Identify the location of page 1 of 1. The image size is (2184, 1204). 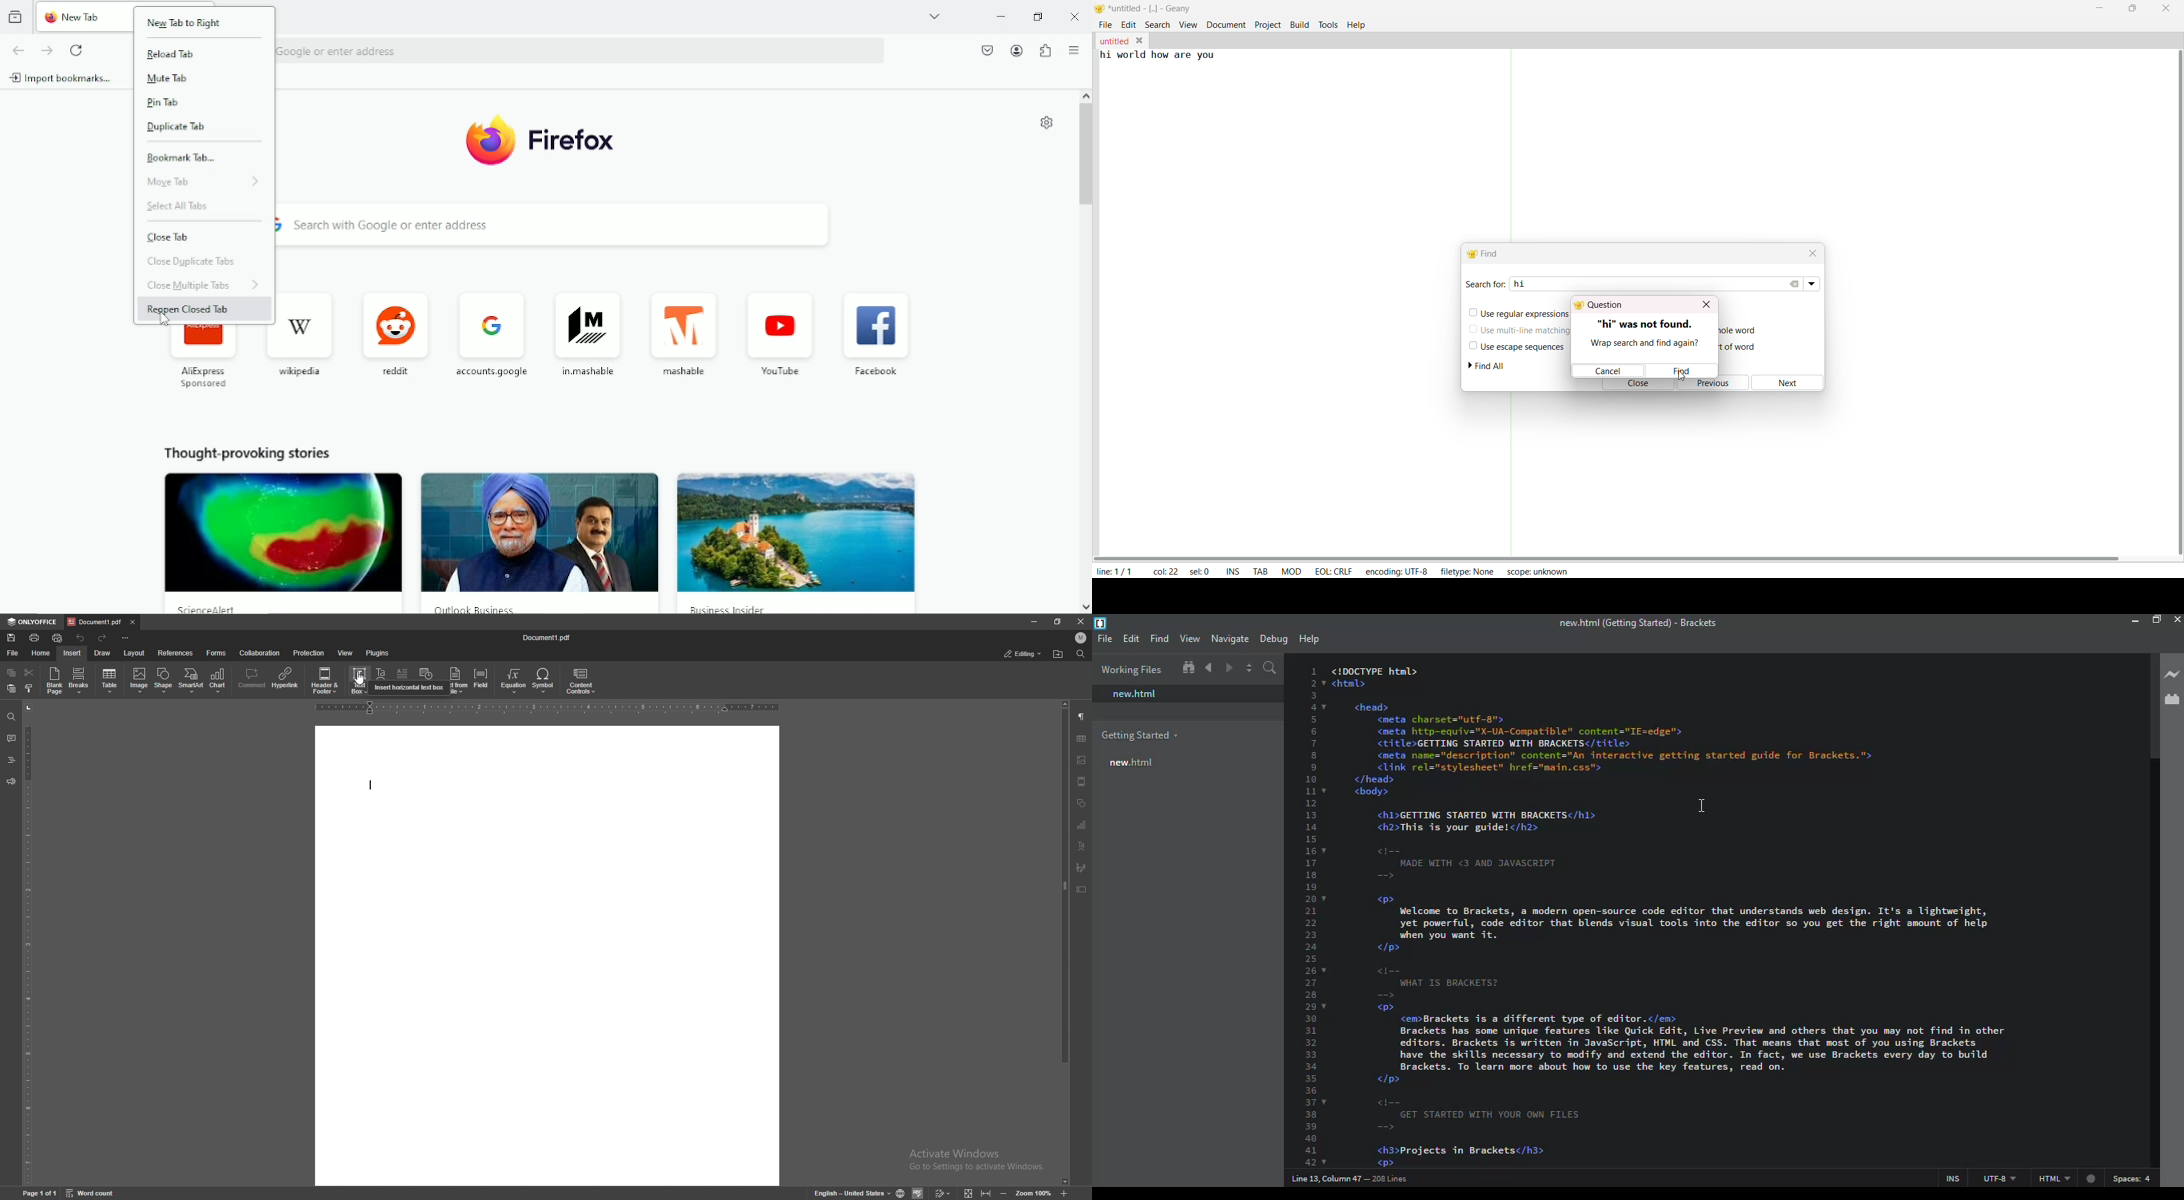
(40, 1195).